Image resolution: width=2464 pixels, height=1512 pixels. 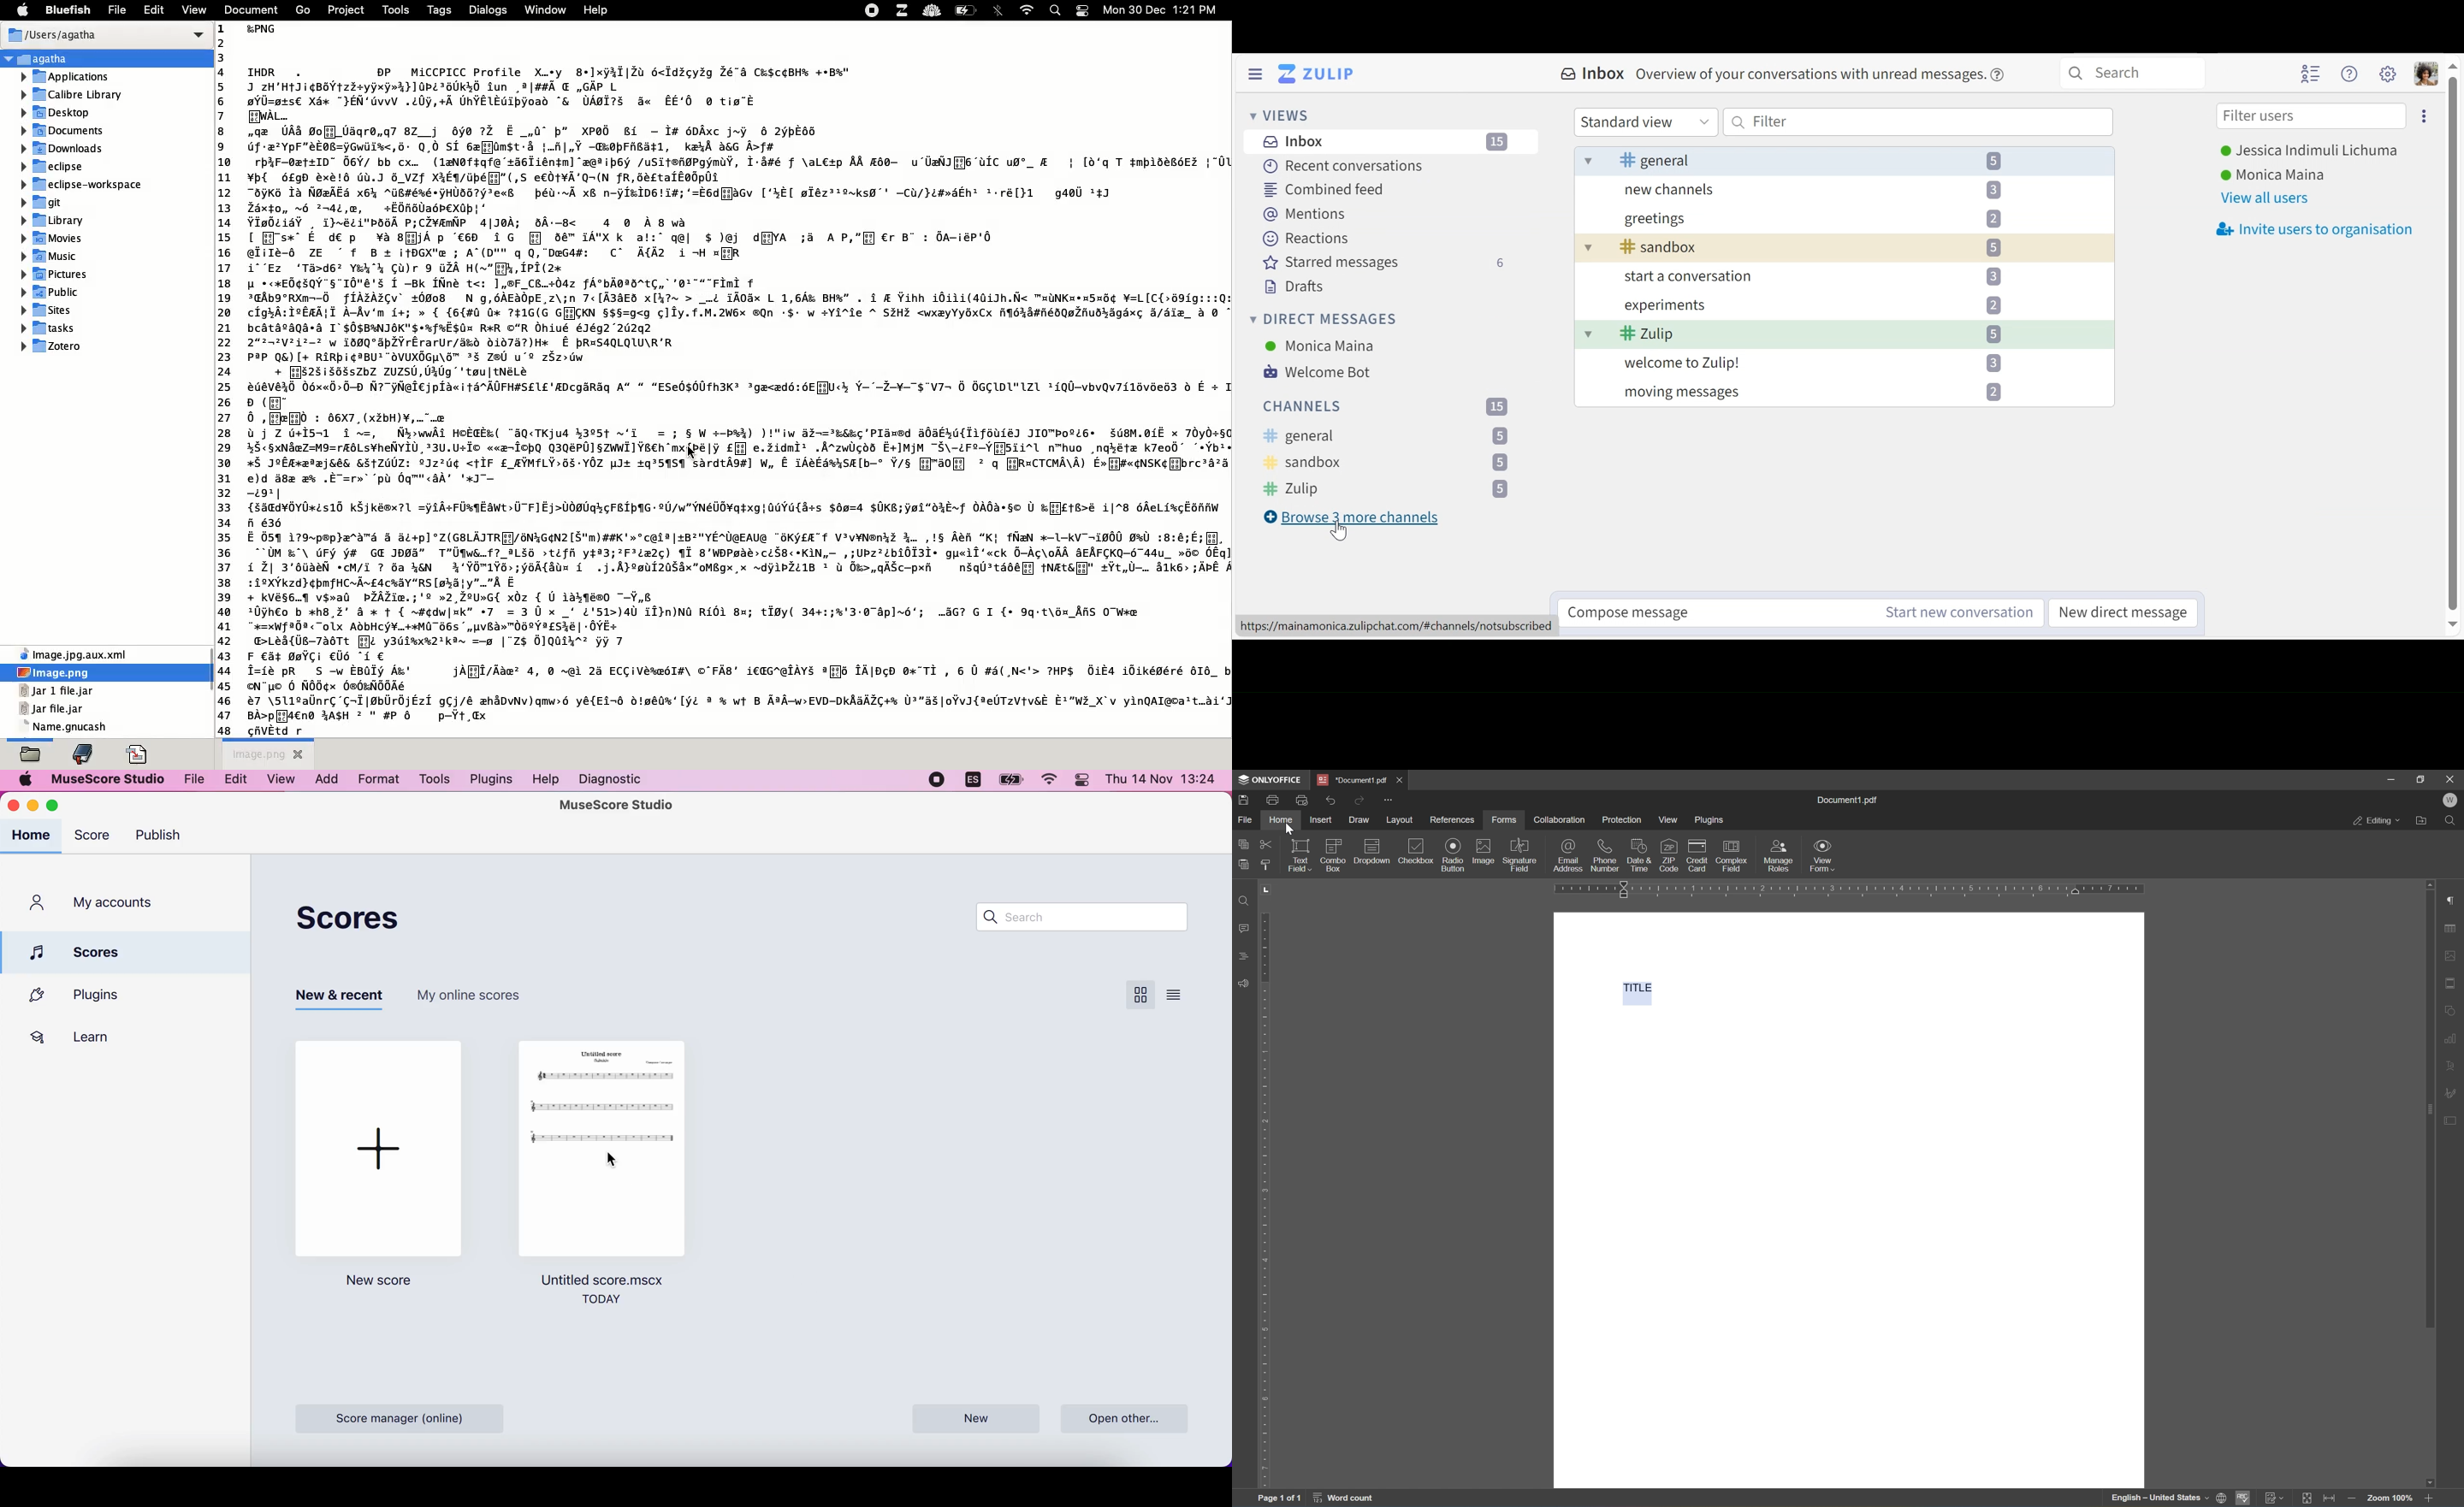 What do you see at coordinates (68, 10) in the screenshot?
I see `bluefish` at bounding box center [68, 10].